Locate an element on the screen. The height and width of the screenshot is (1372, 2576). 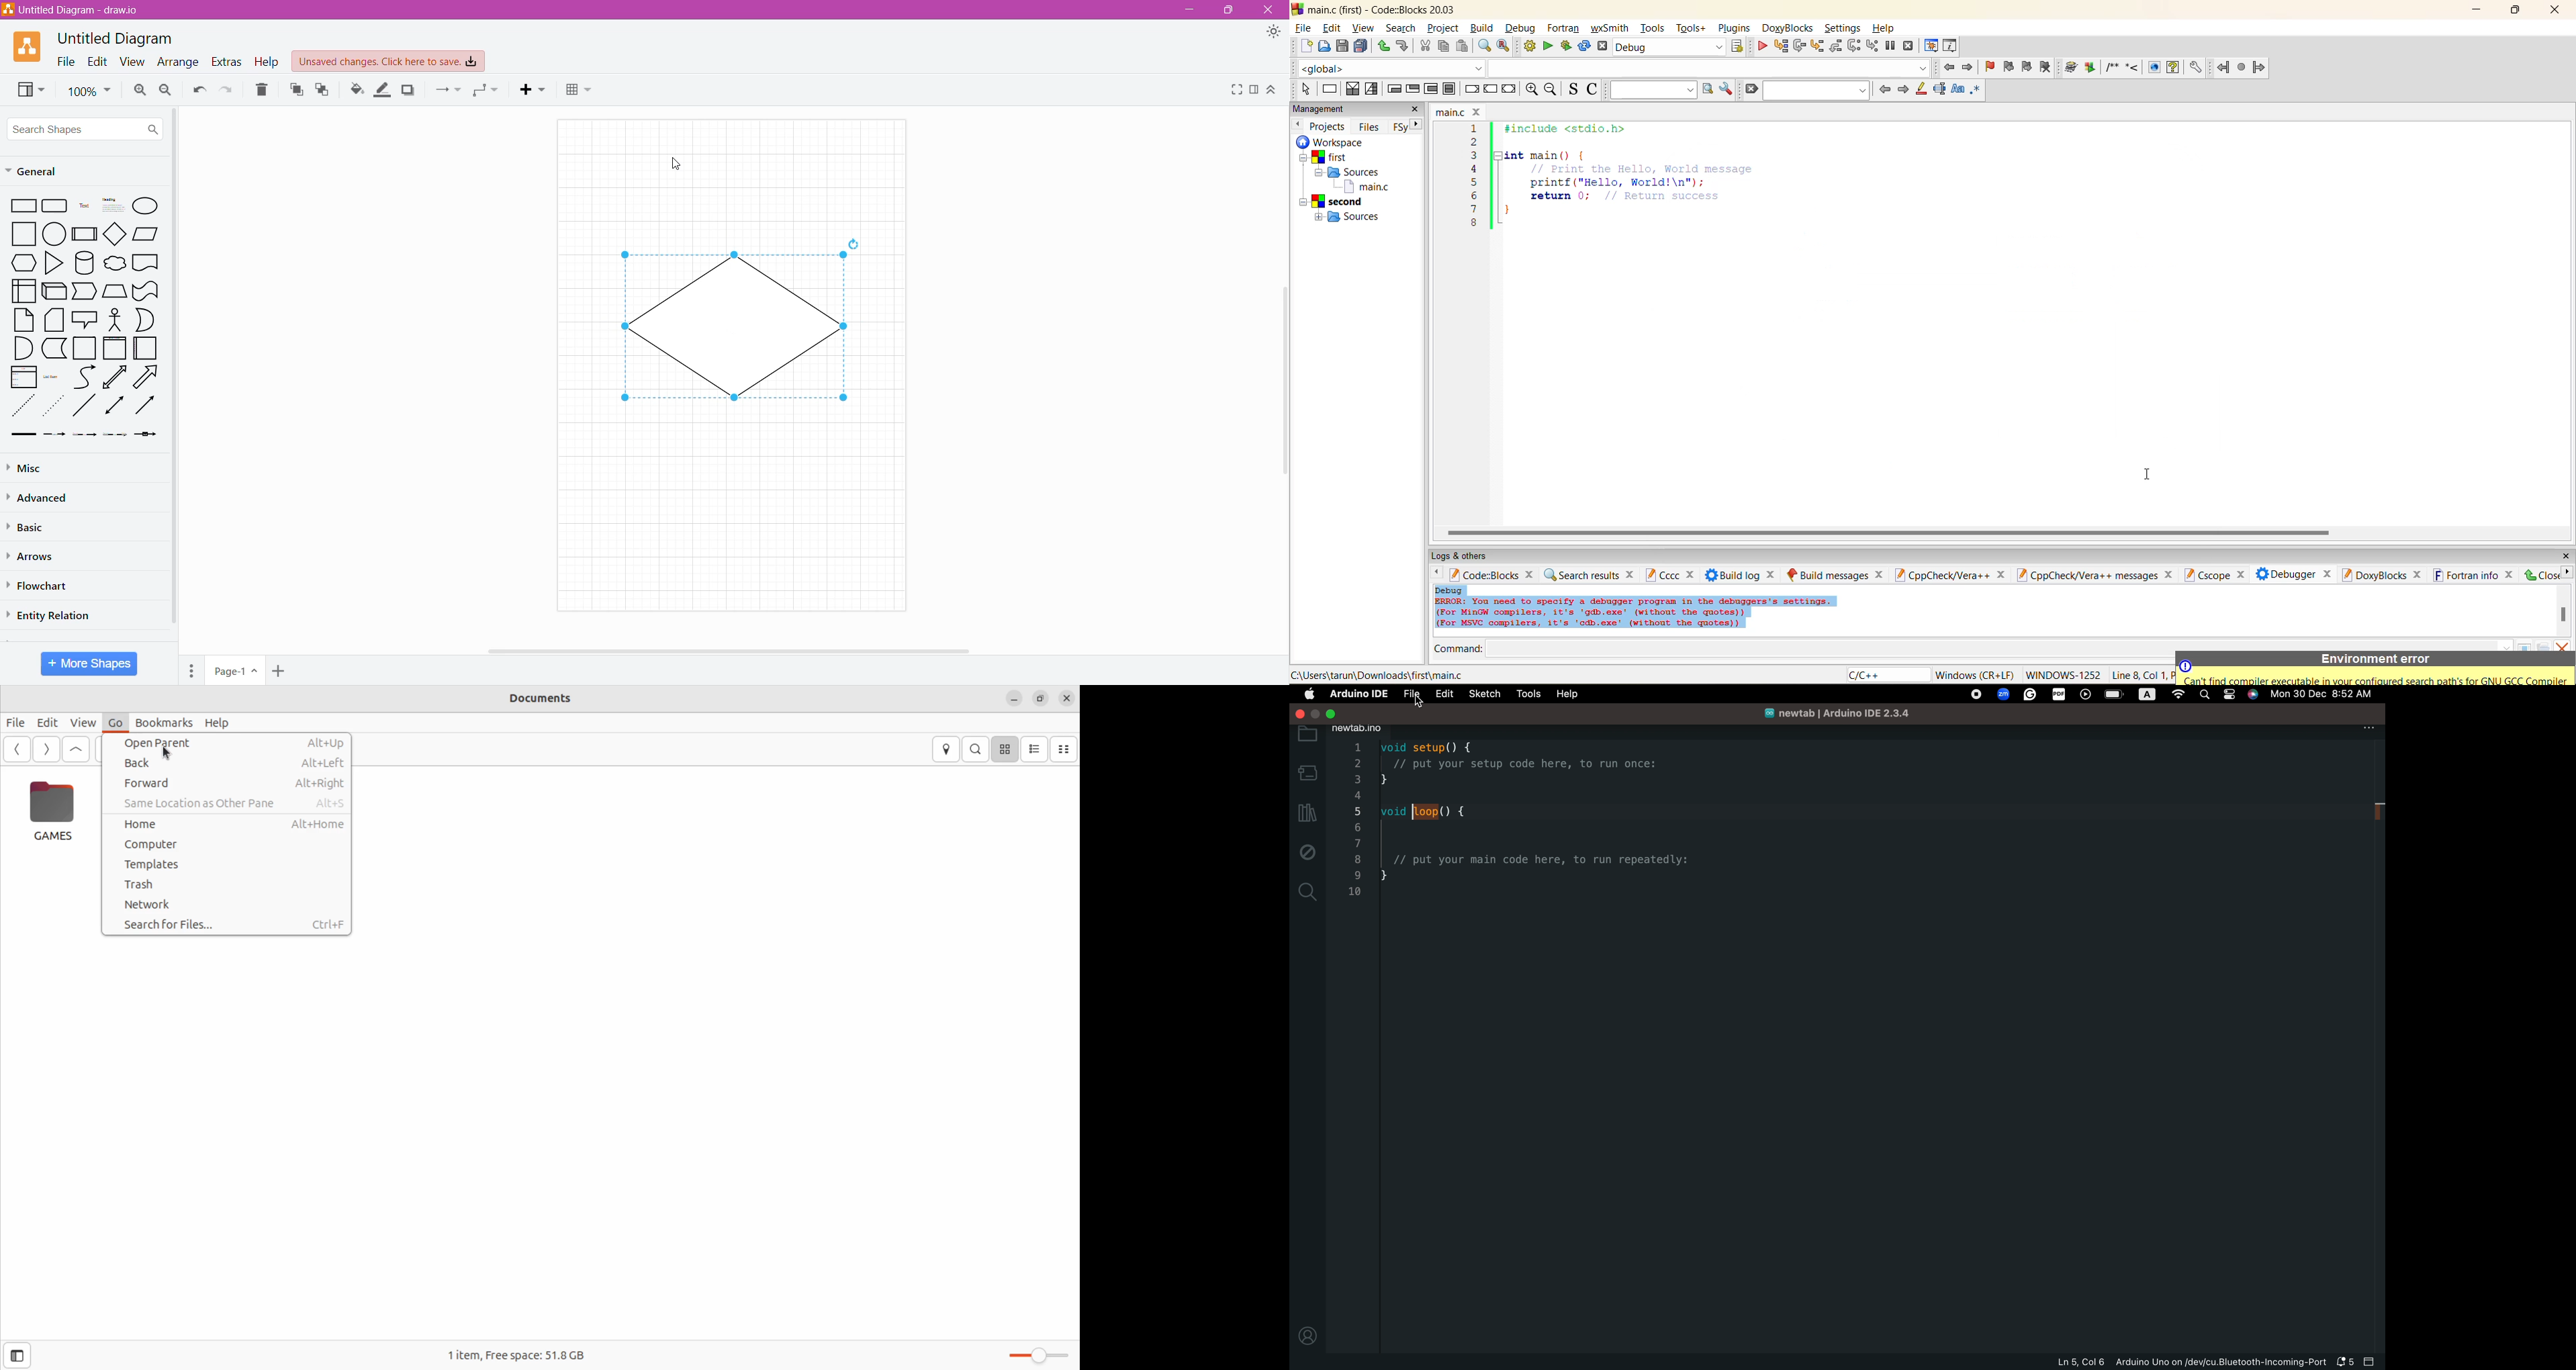
Sources is located at coordinates (1350, 172).